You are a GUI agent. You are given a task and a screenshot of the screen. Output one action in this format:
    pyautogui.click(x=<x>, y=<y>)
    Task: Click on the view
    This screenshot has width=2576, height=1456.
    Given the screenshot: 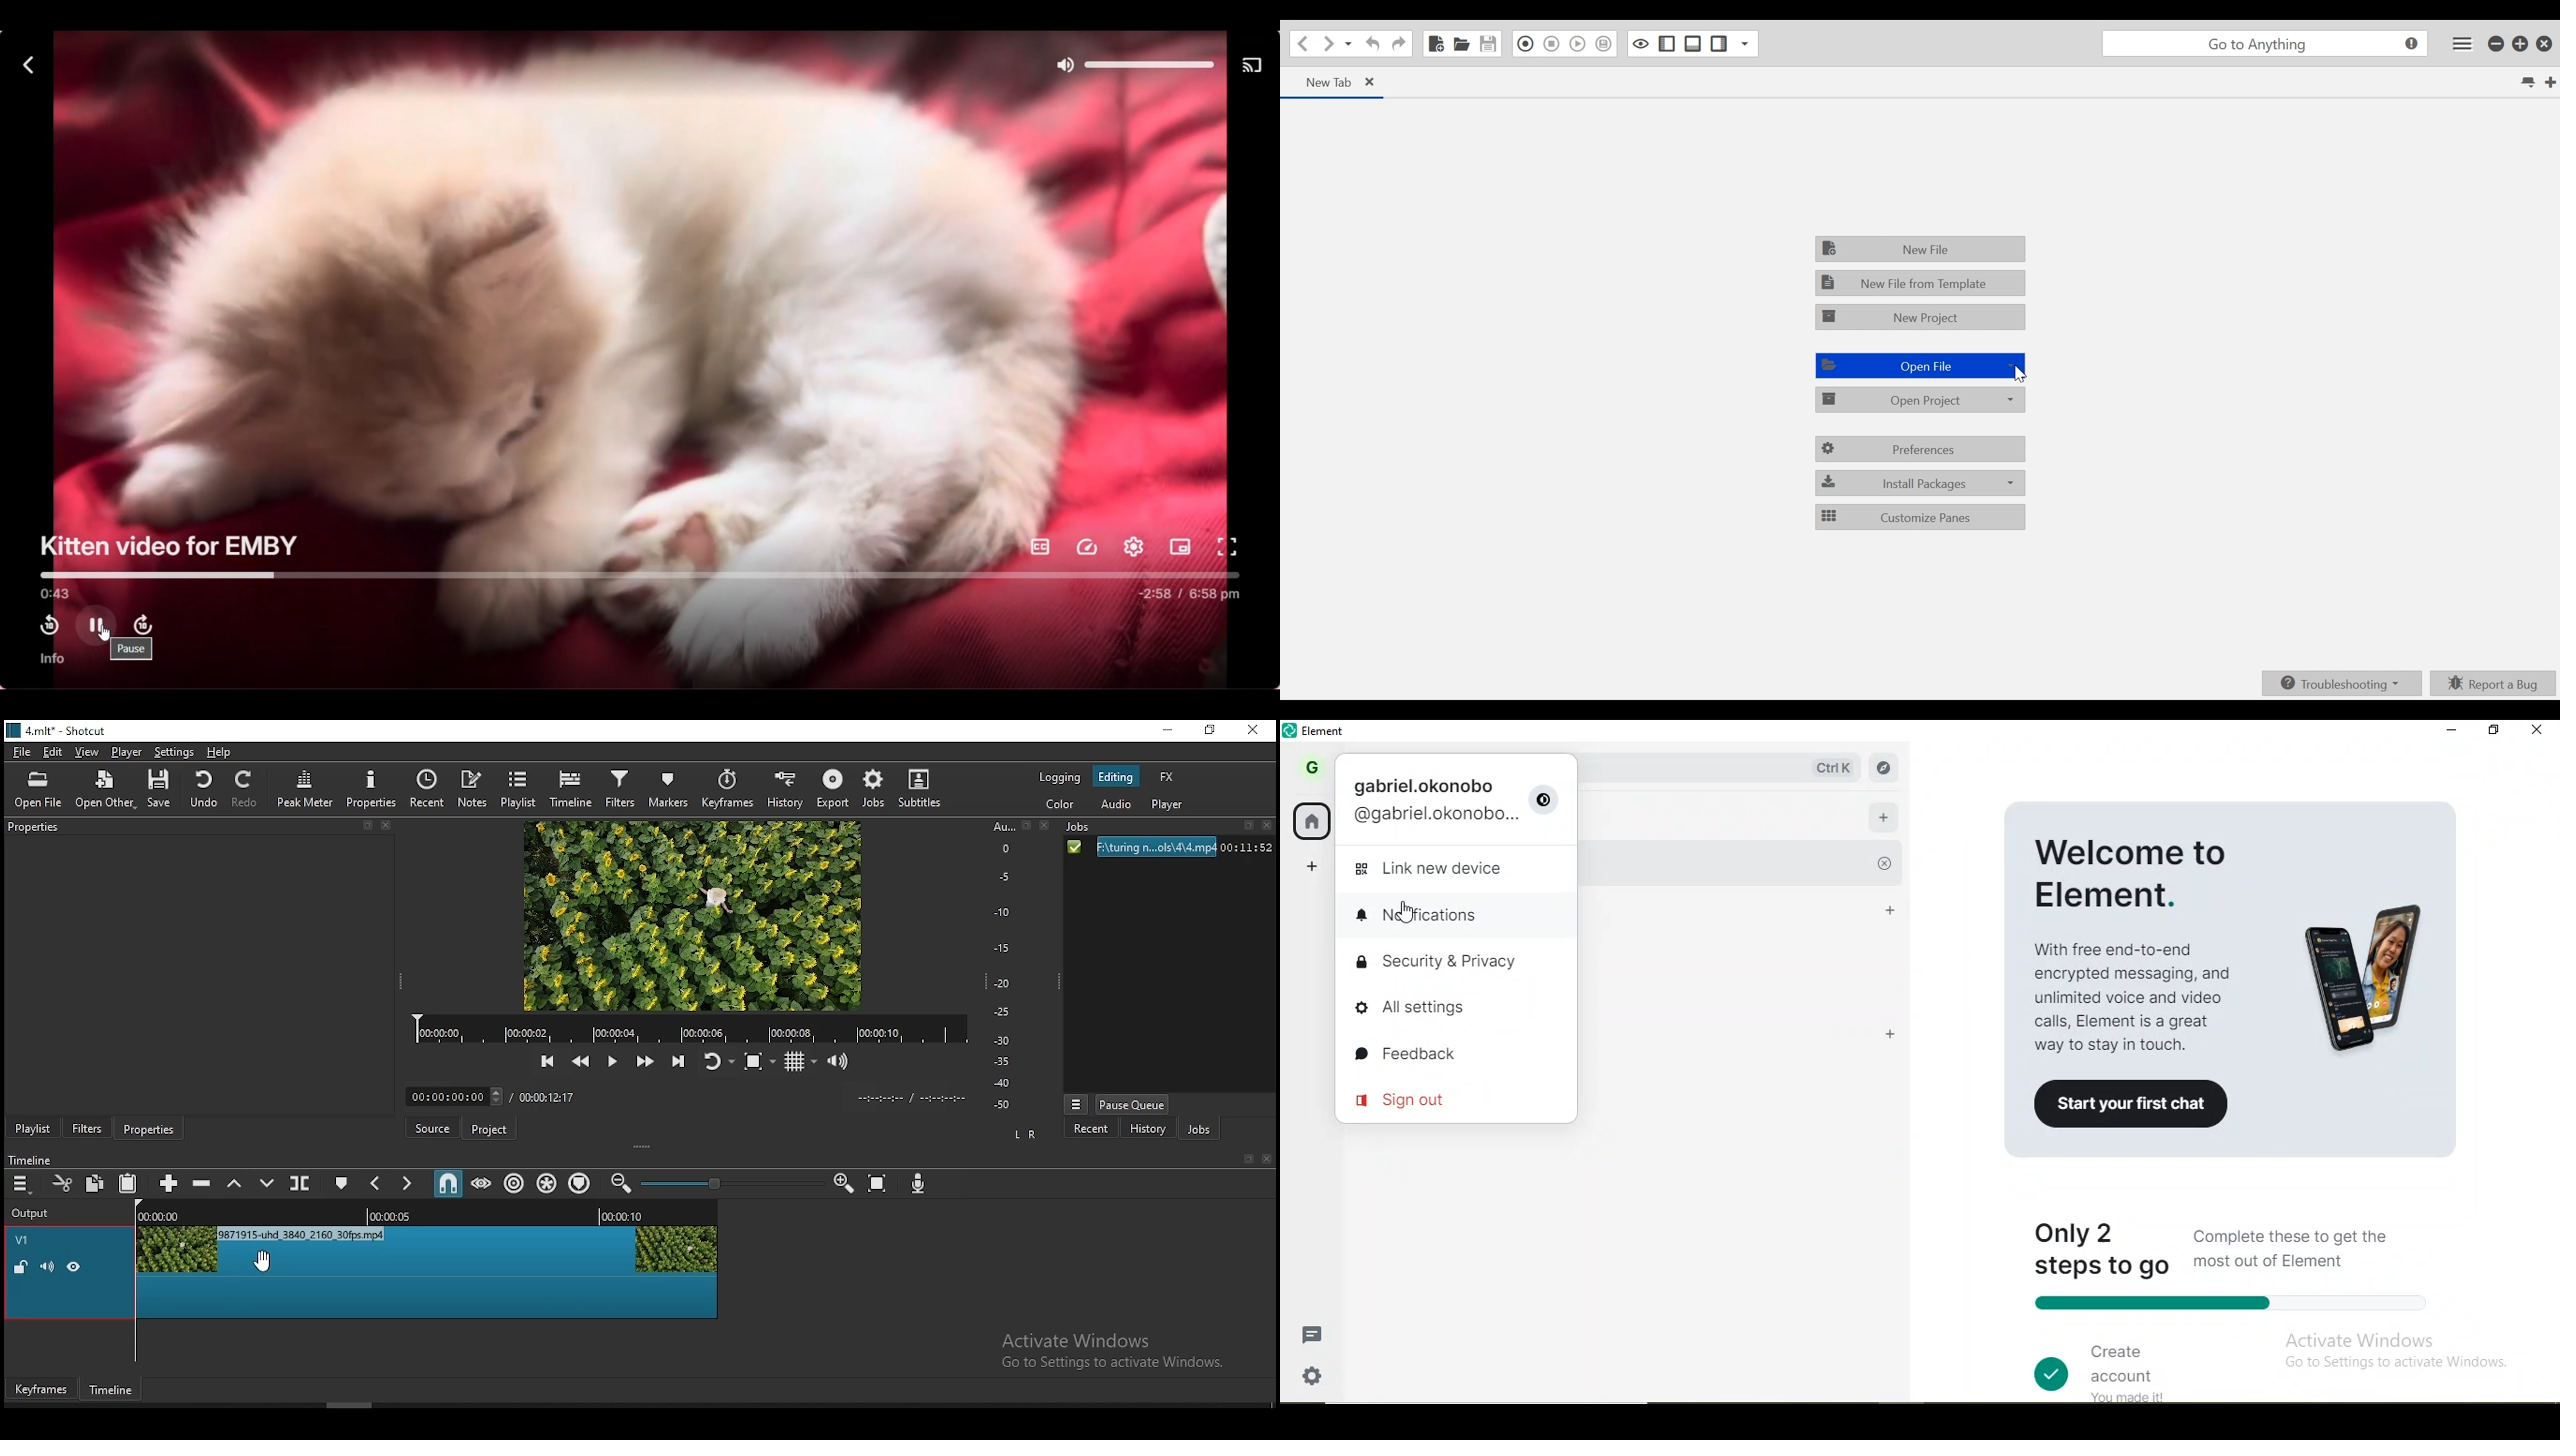 What is the action you would take?
    pyautogui.click(x=84, y=751)
    